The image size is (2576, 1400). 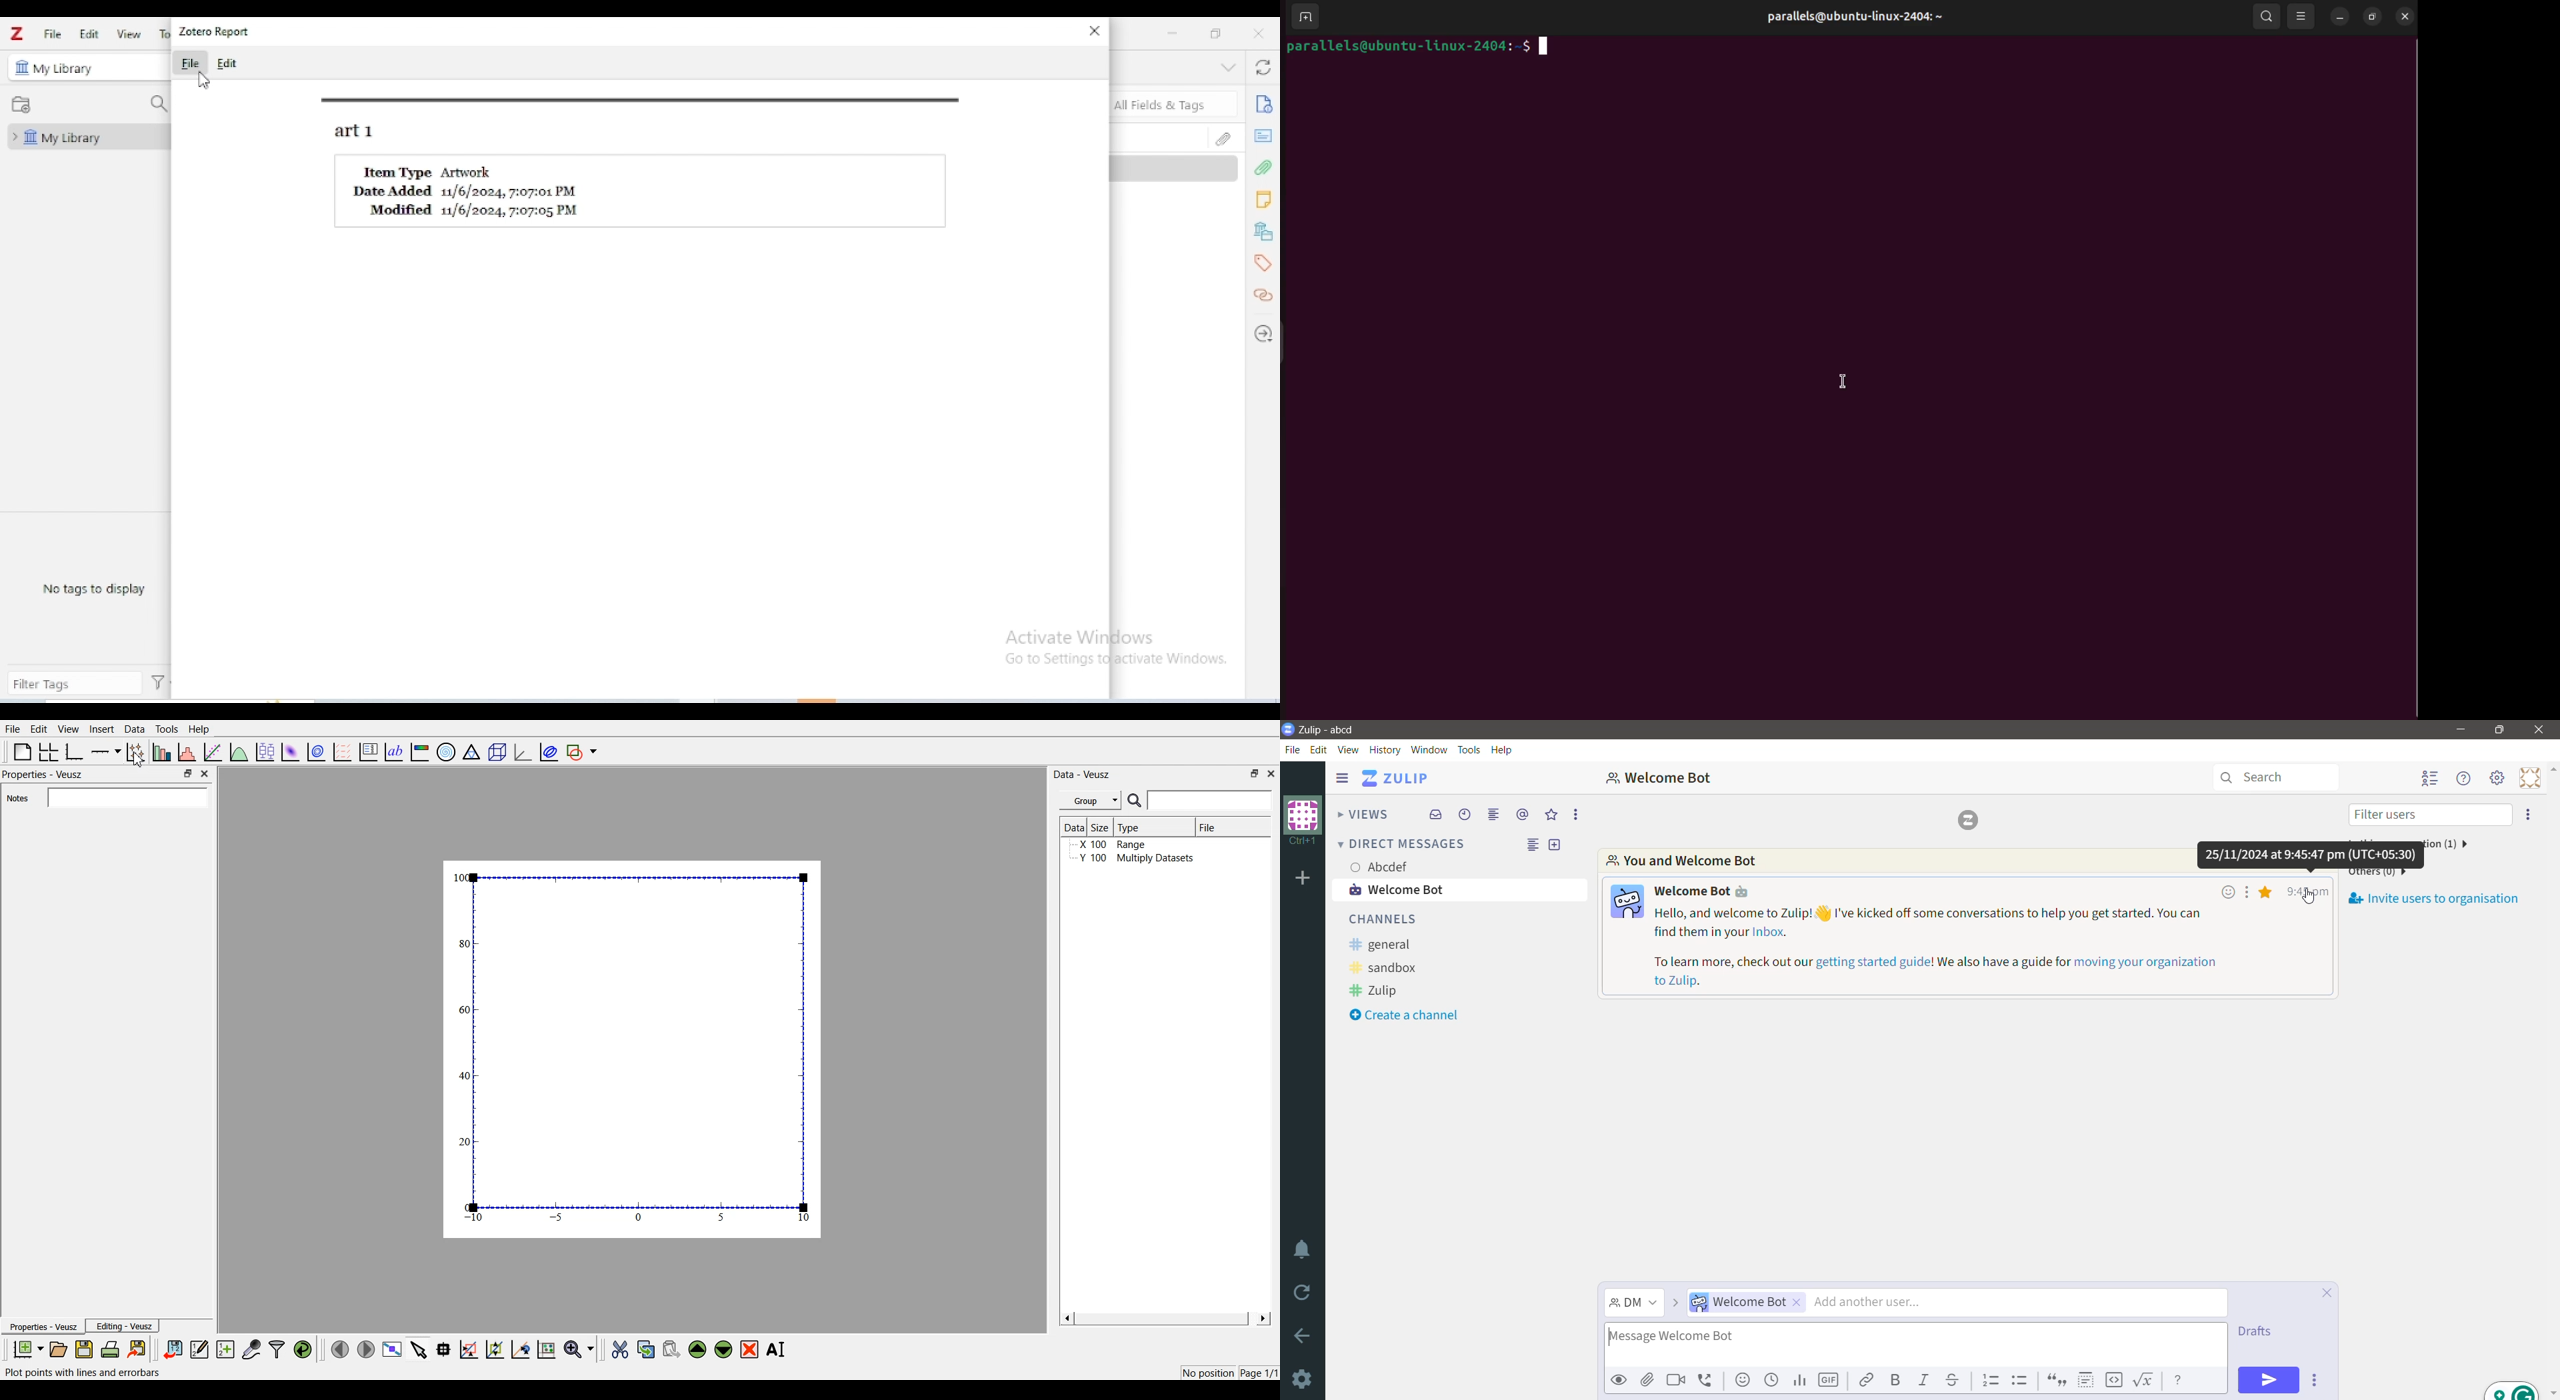 I want to click on related, so click(x=1262, y=295).